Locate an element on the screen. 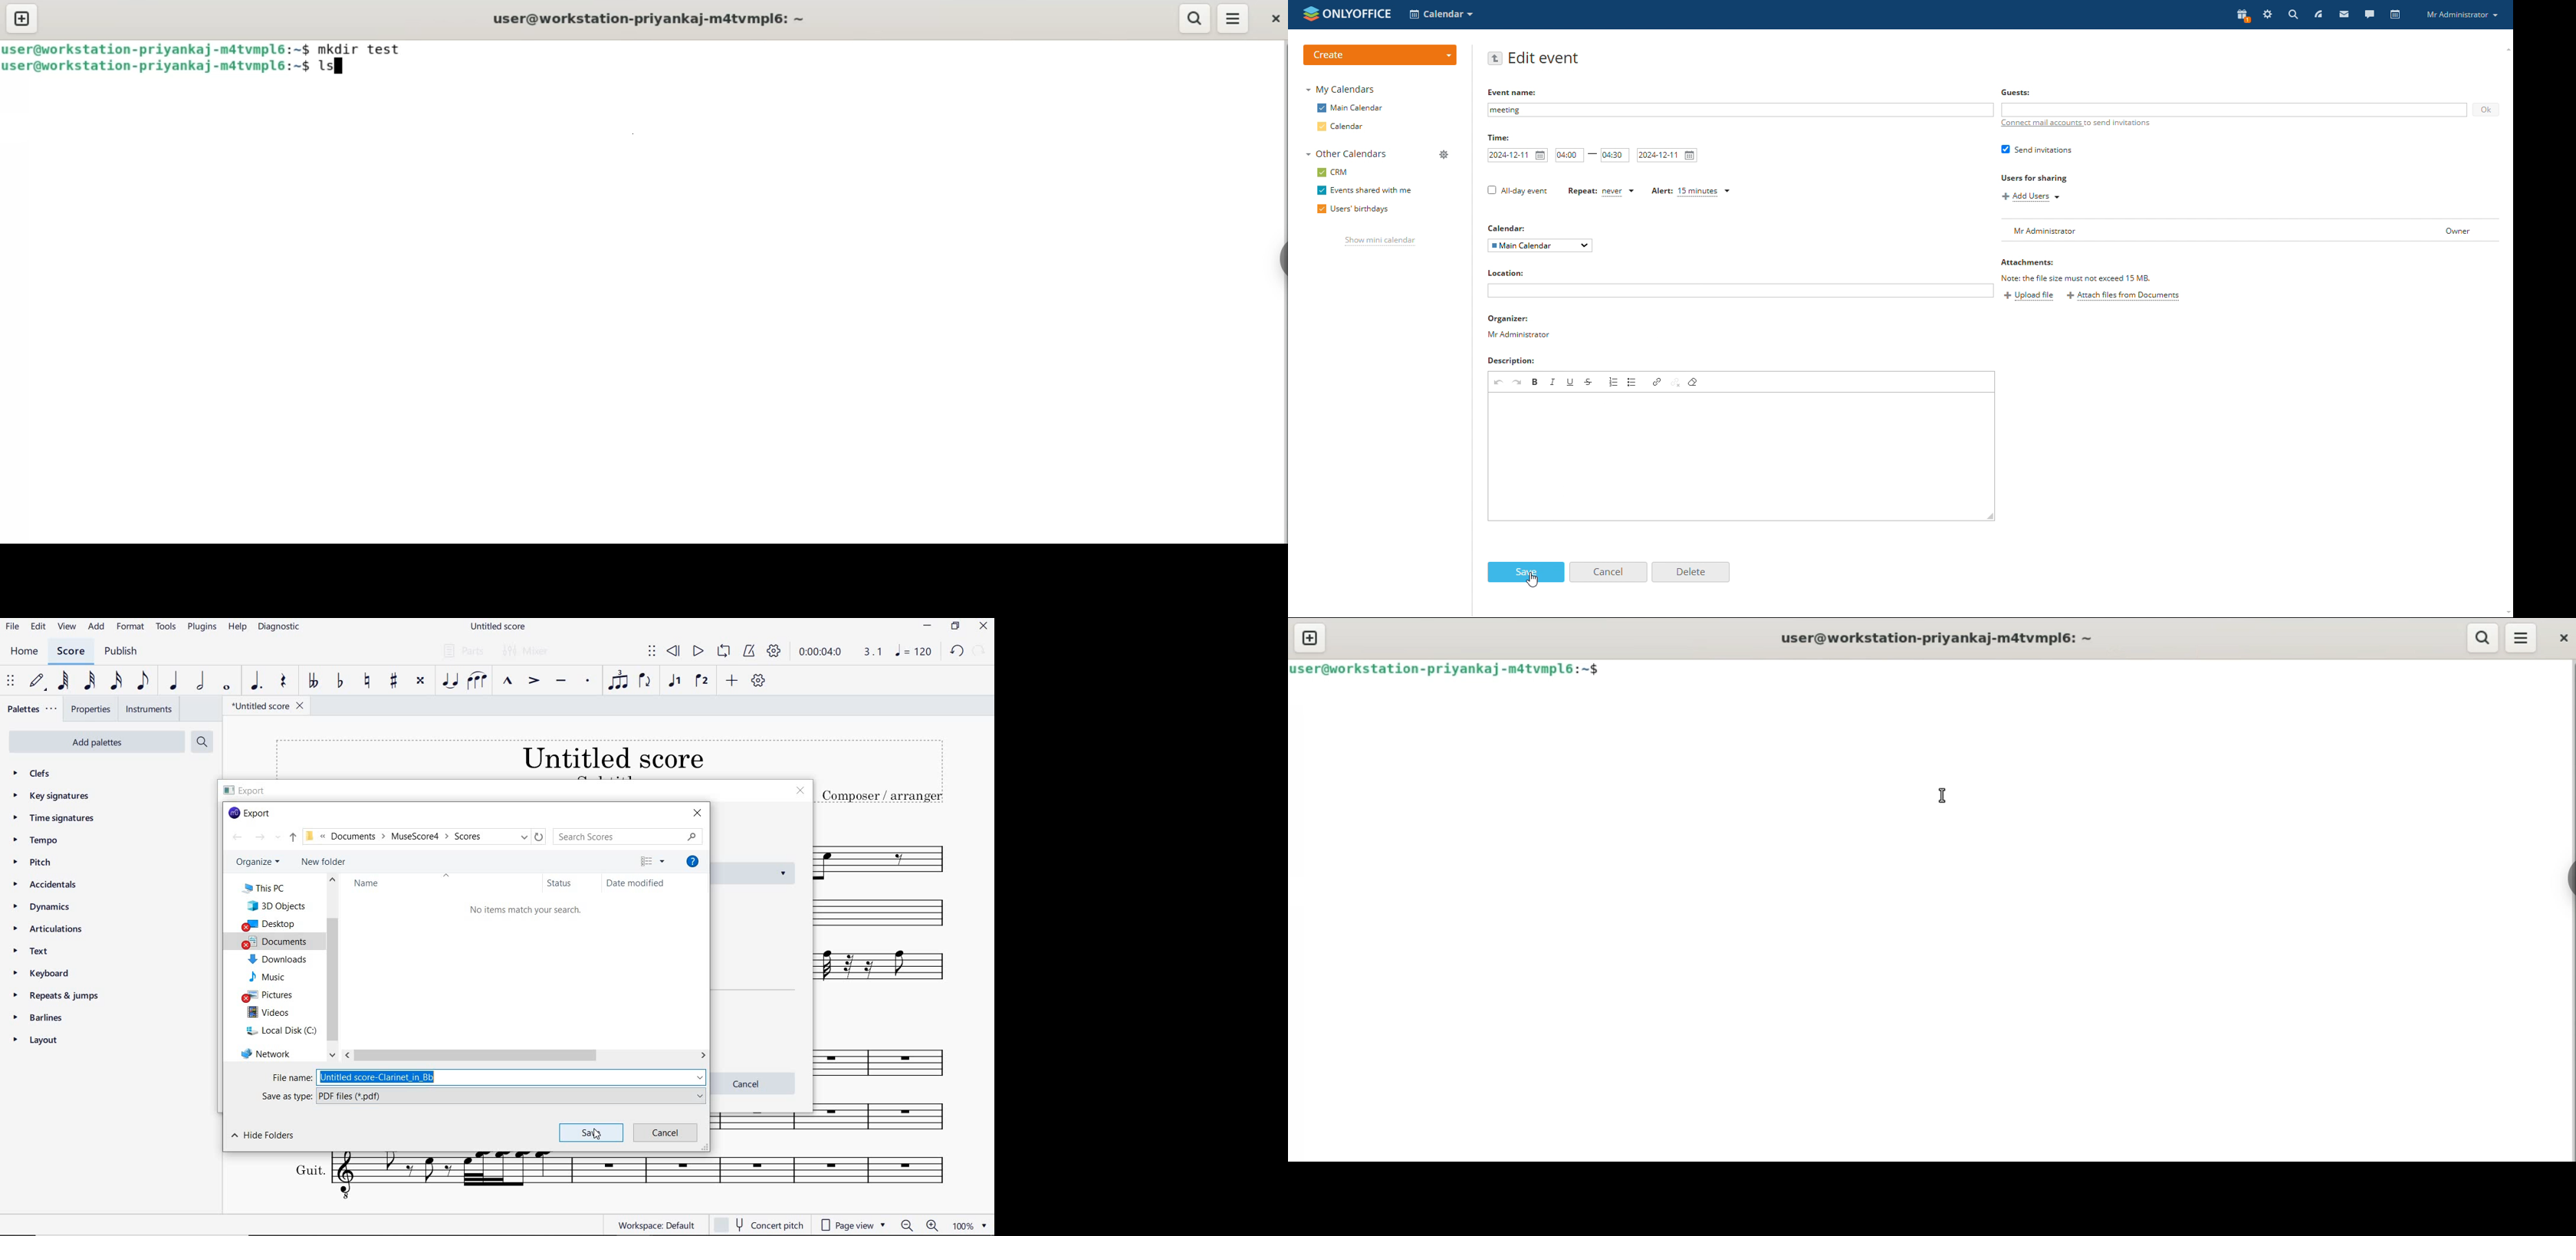 Image resolution: width=2576 pixels, height=1260 pixels. ADD is located at coordinates (97, 627).